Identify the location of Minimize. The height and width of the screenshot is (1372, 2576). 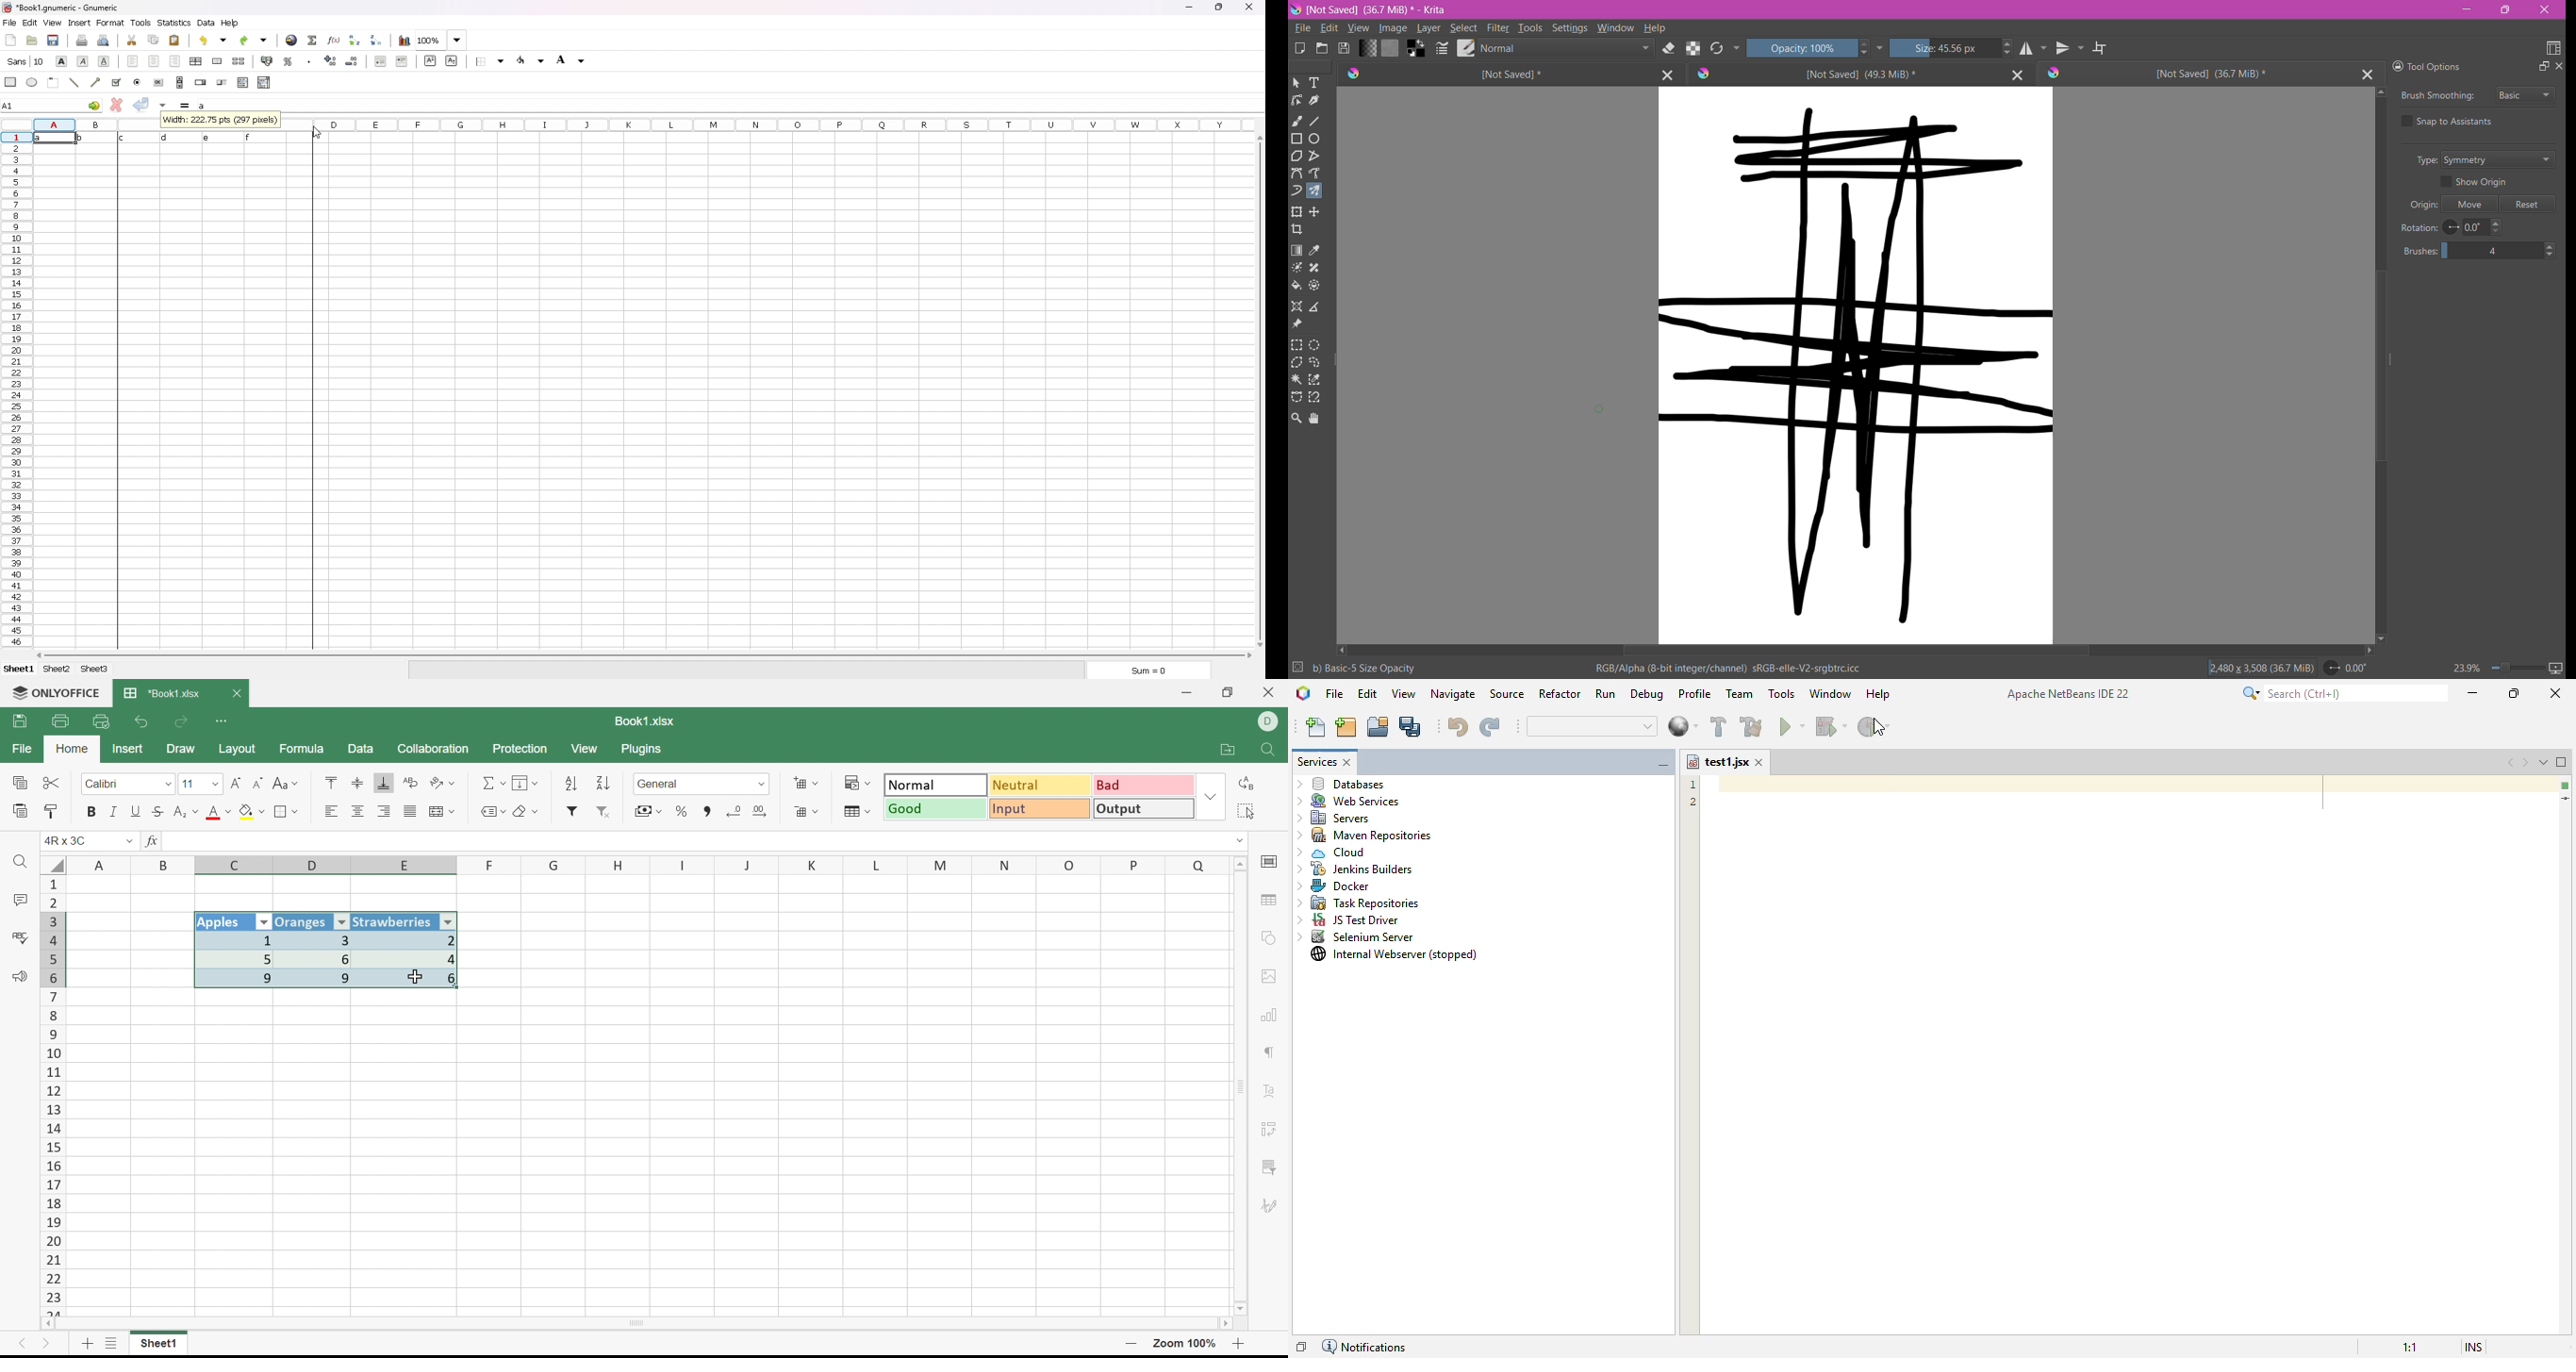
(1185, 693).